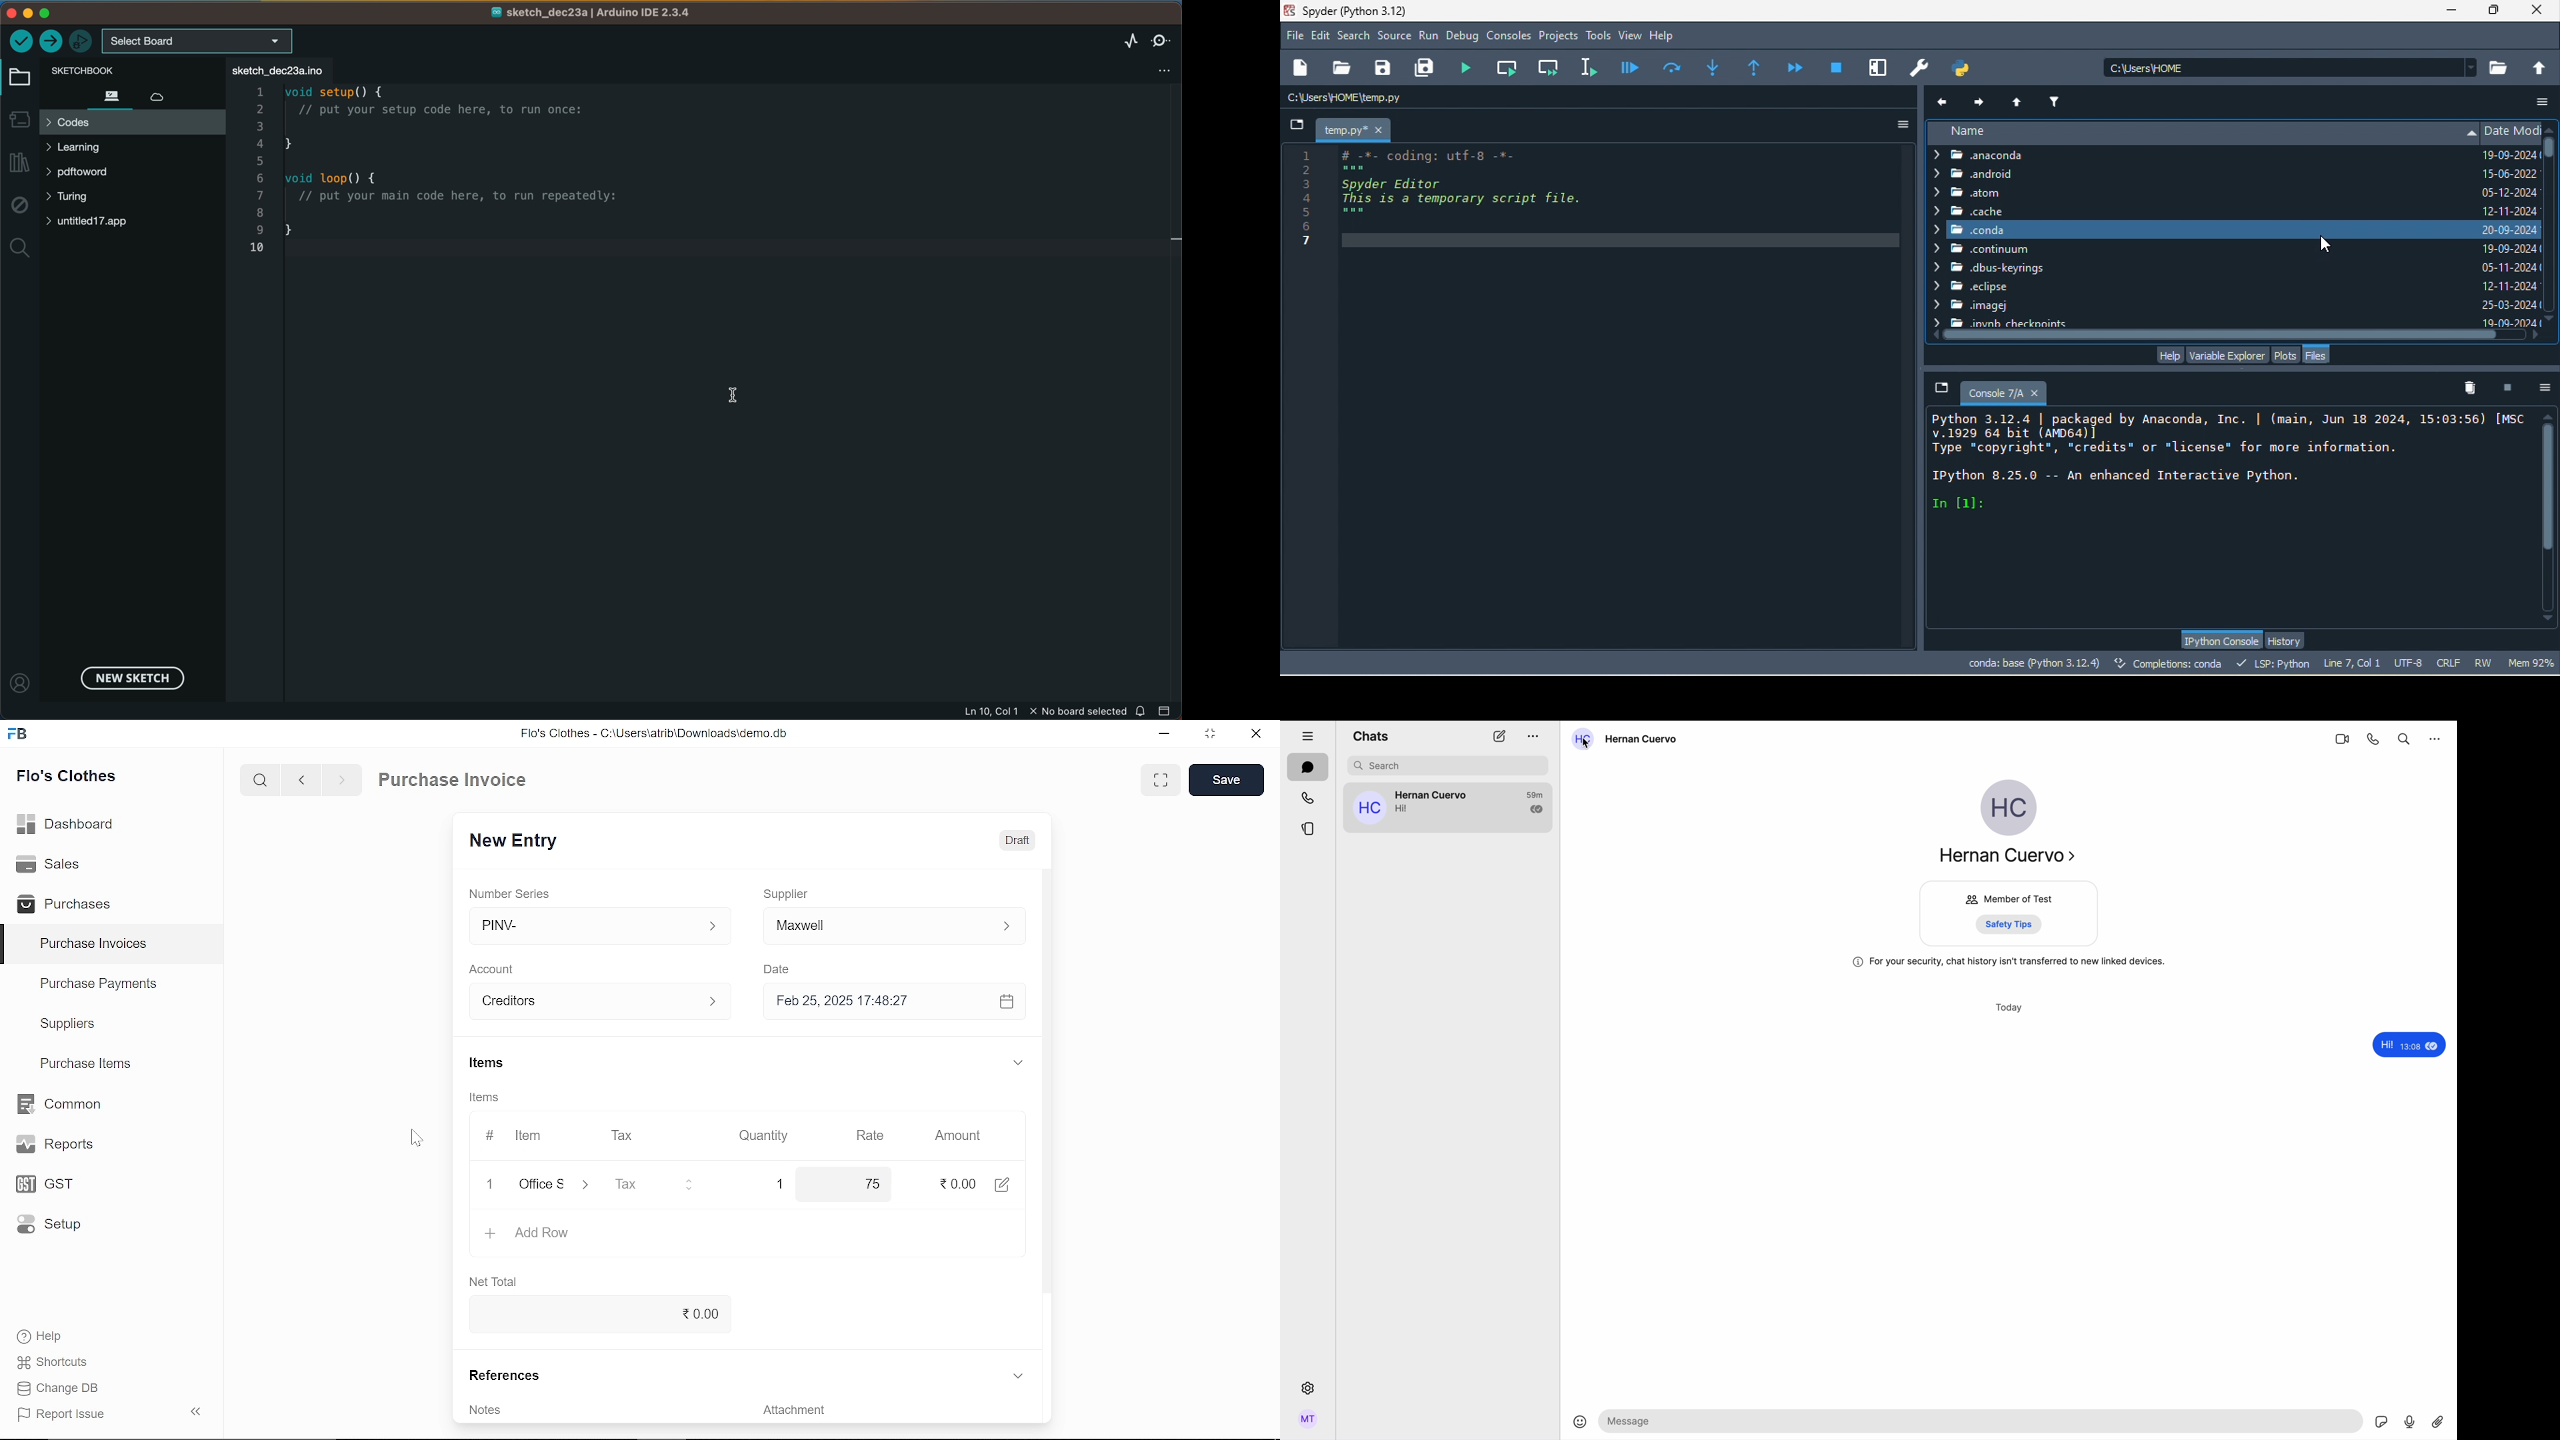 The height and width of the screenshot is (1456, 2576). What do you see at coordinates (2008, 913) in the screenshot?
I see `member of Test group` at bounding box center [2008, 913].